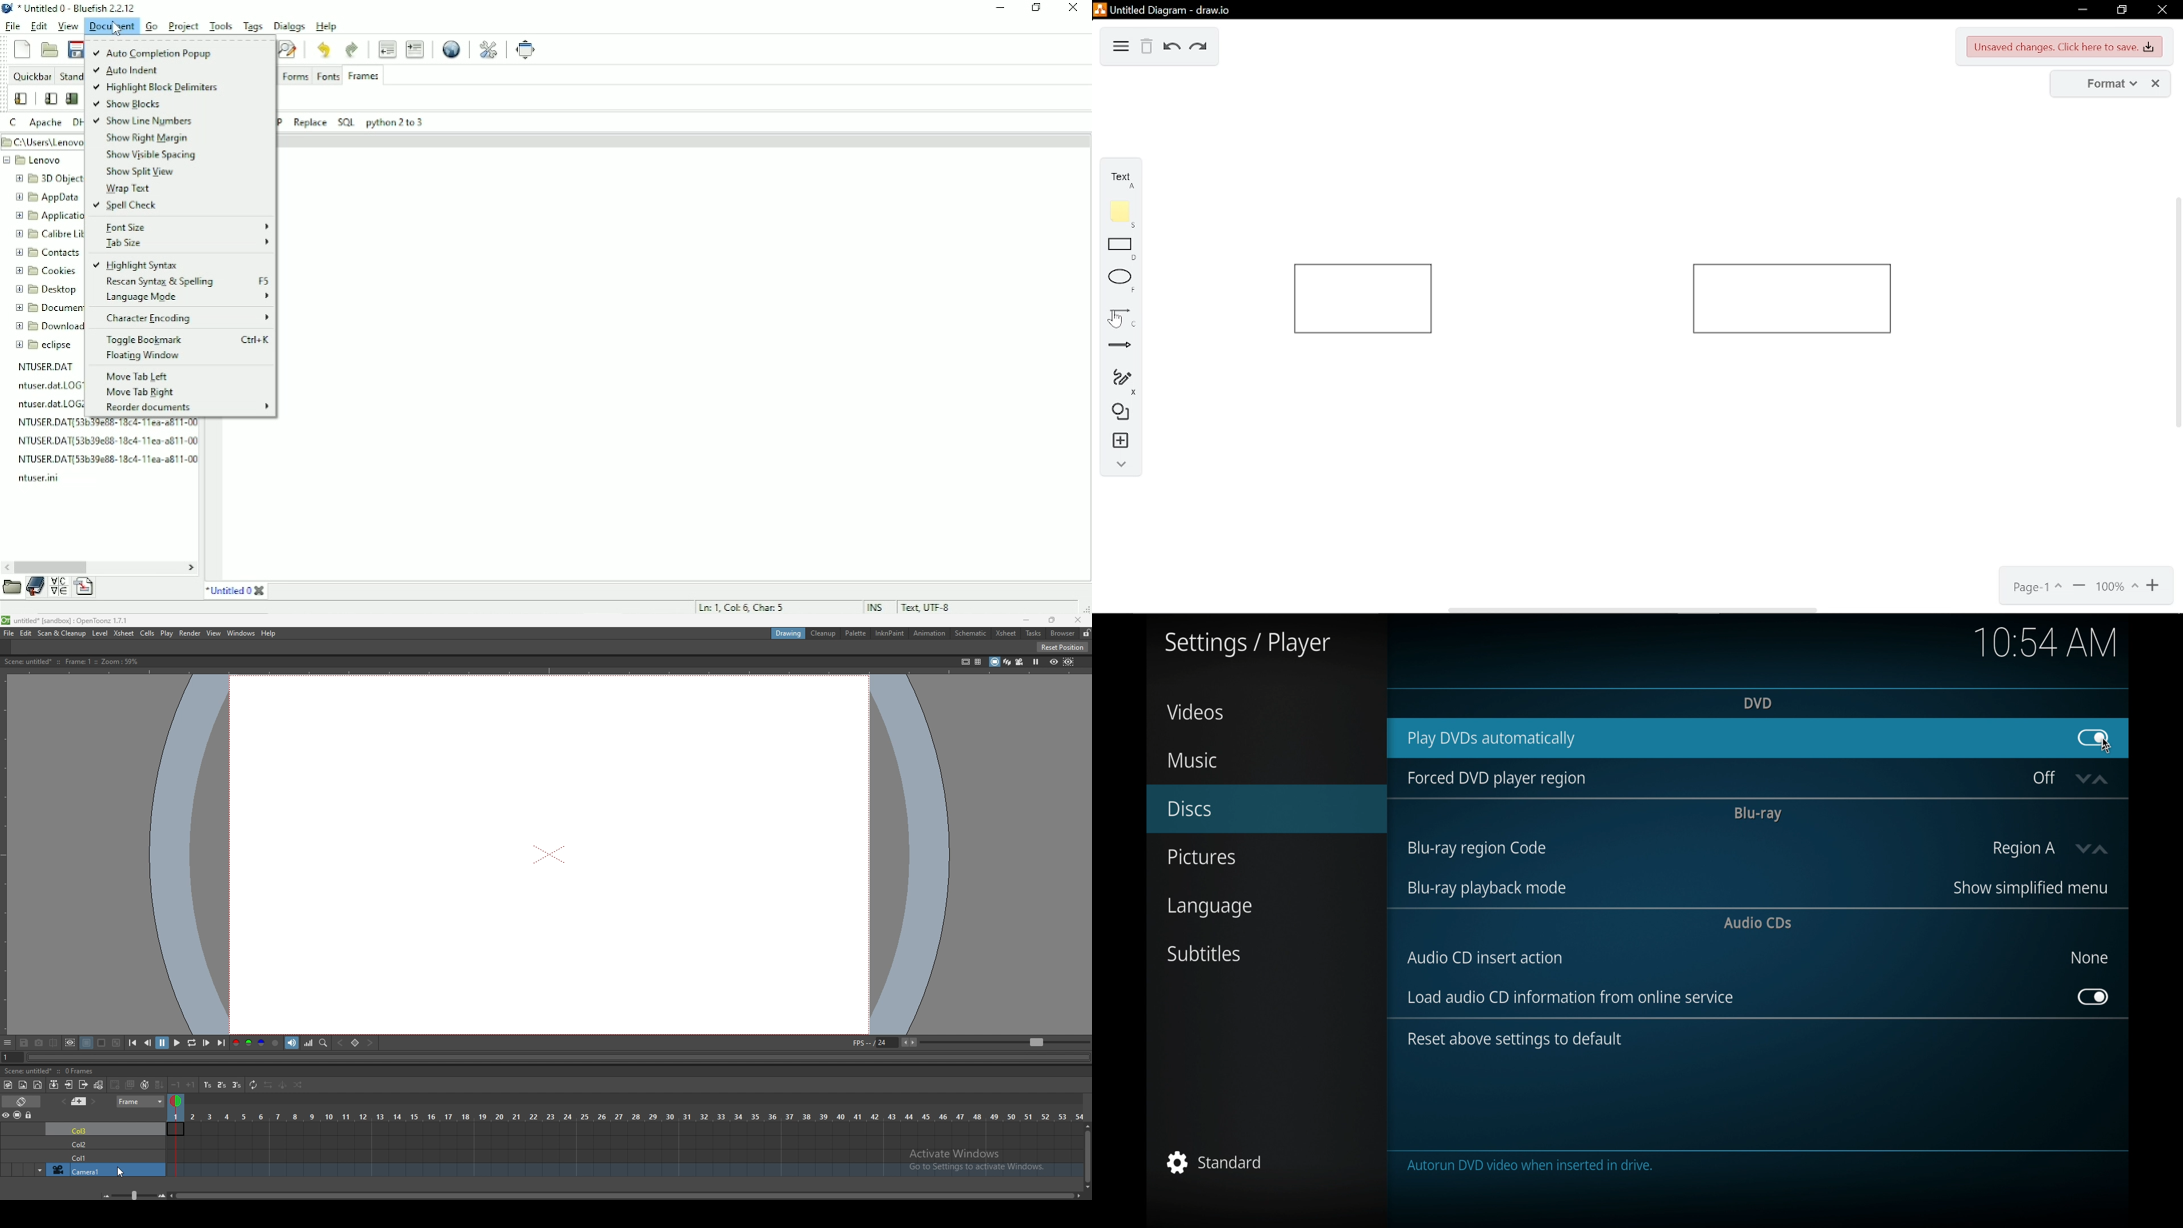 Image resolution: width=2184 pixels, height=1232 pixels. What do you see at coordinates (926, 607) in the screenshot?
I see `Text, UTF - 8` at bounding box center [926, 607].